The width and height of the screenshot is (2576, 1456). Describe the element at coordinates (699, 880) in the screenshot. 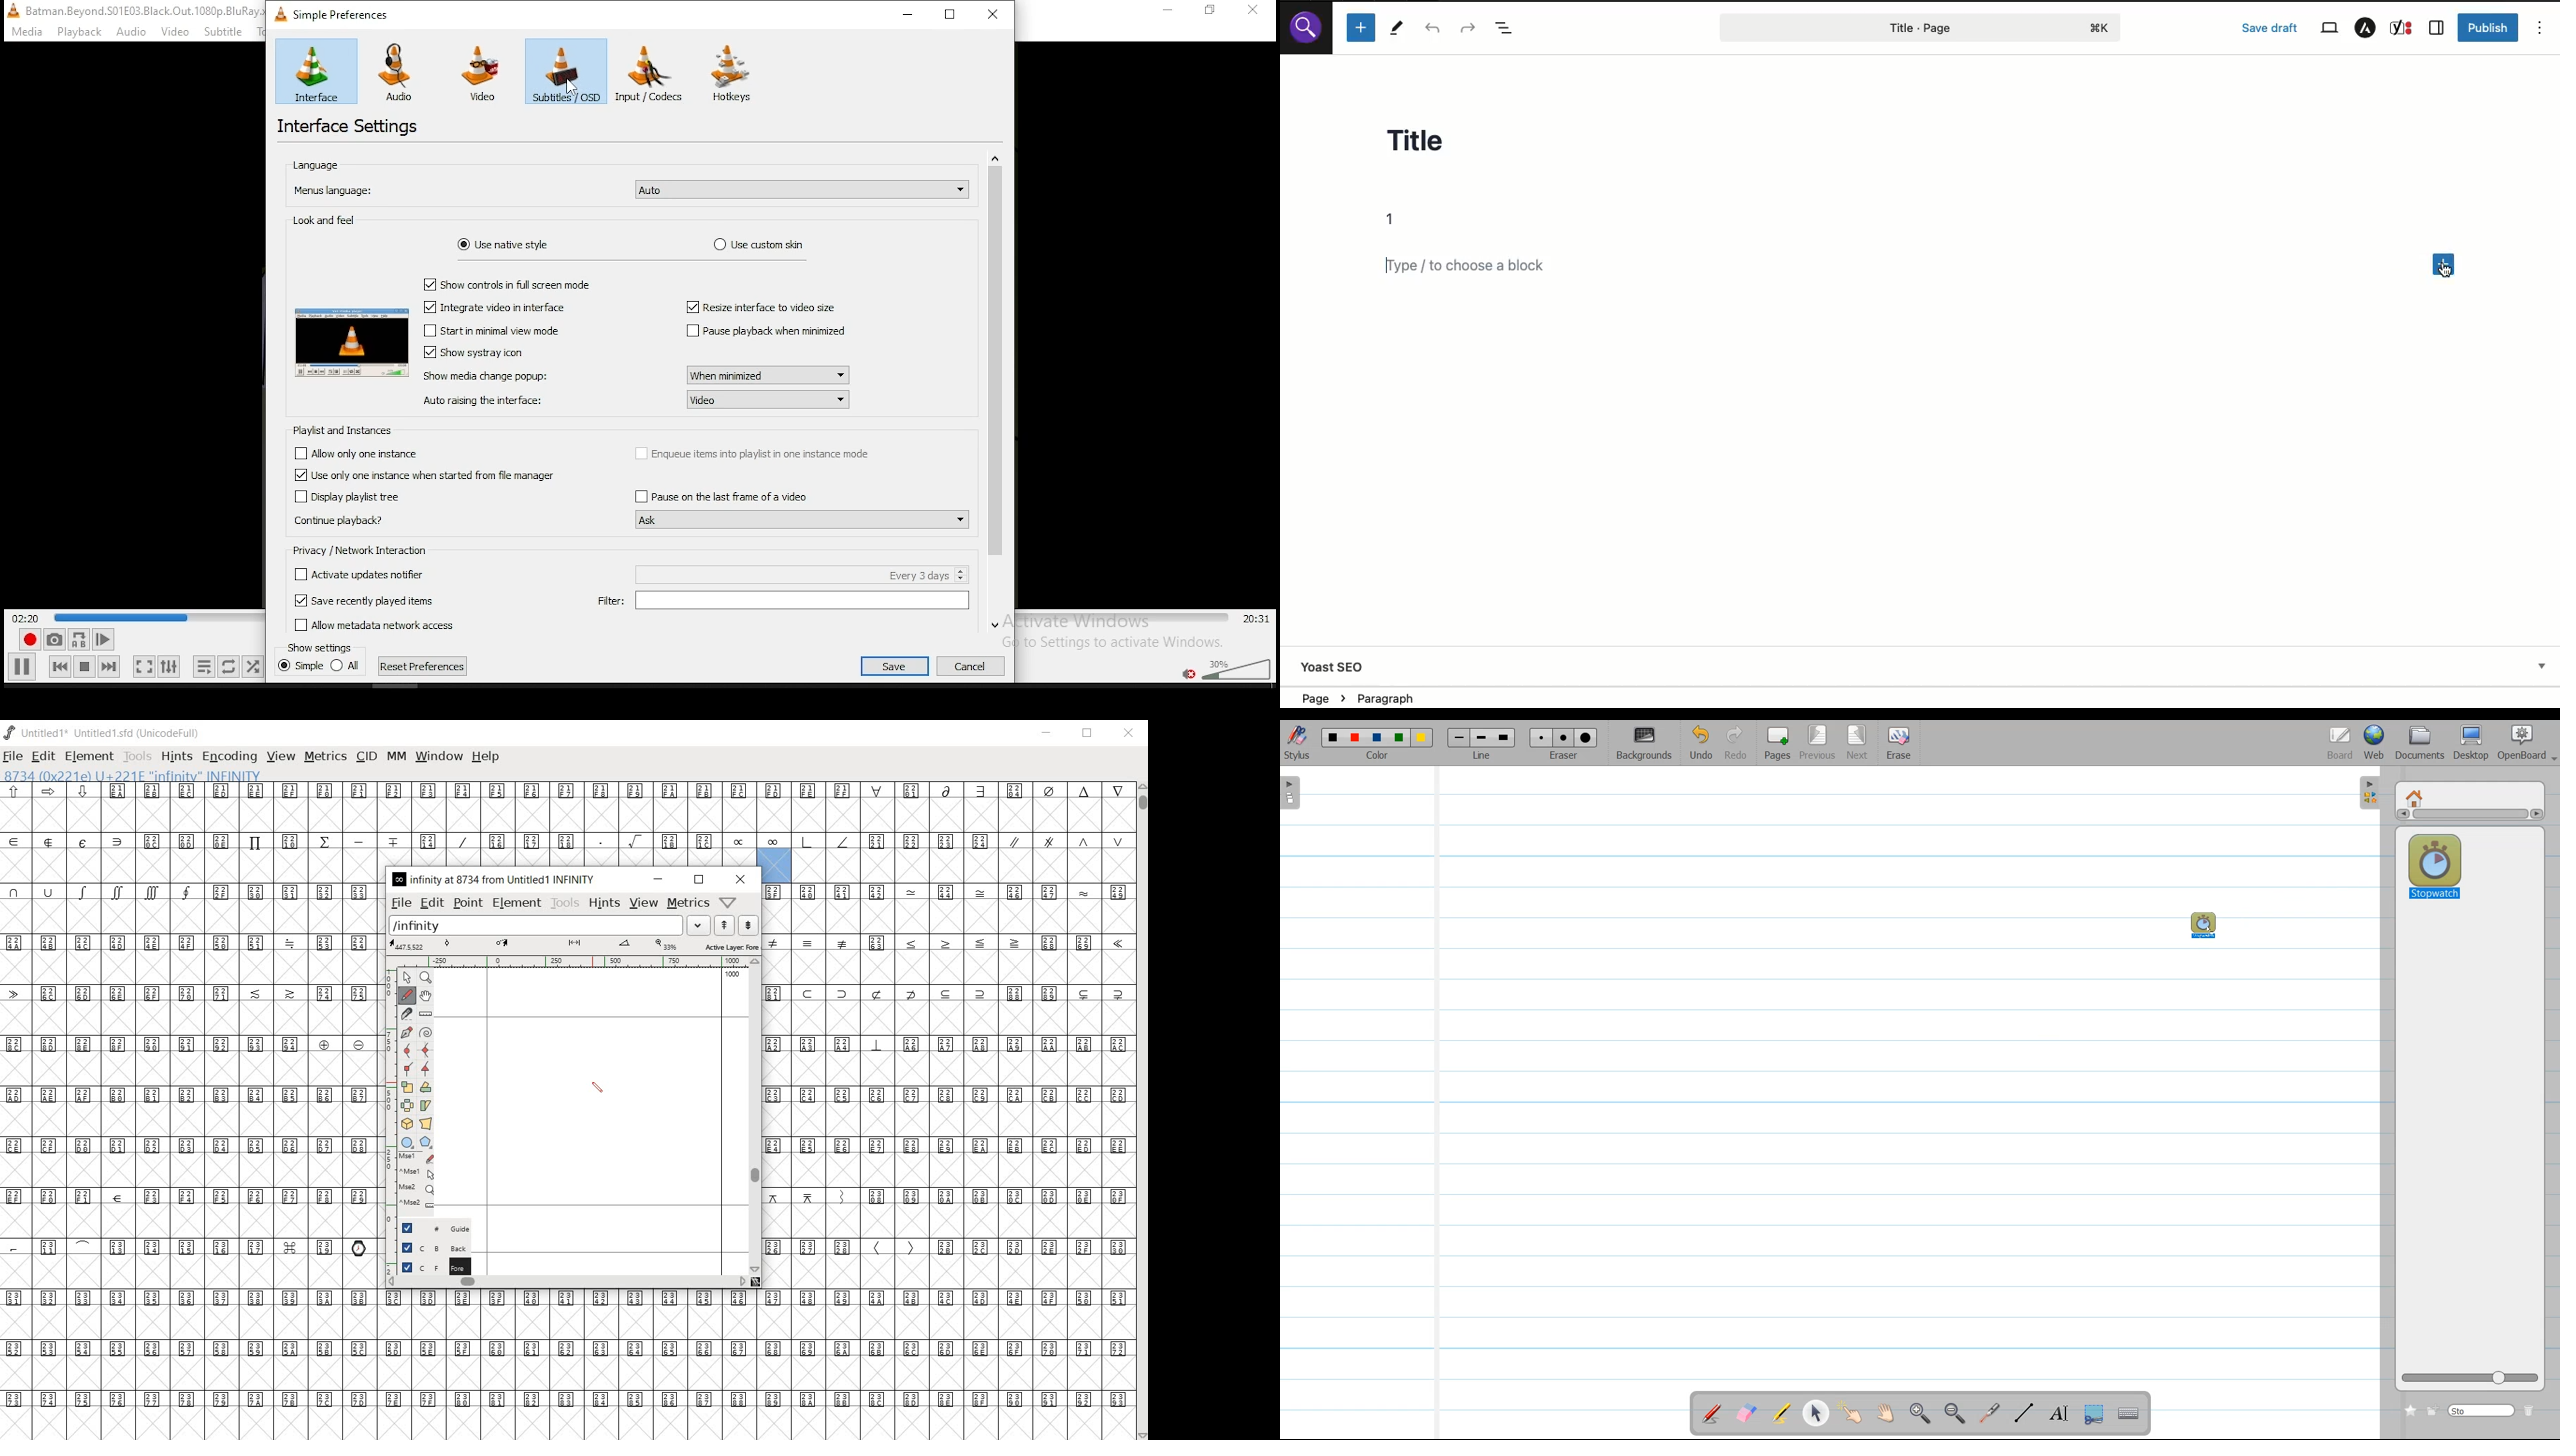

I see `restore down` at that location.